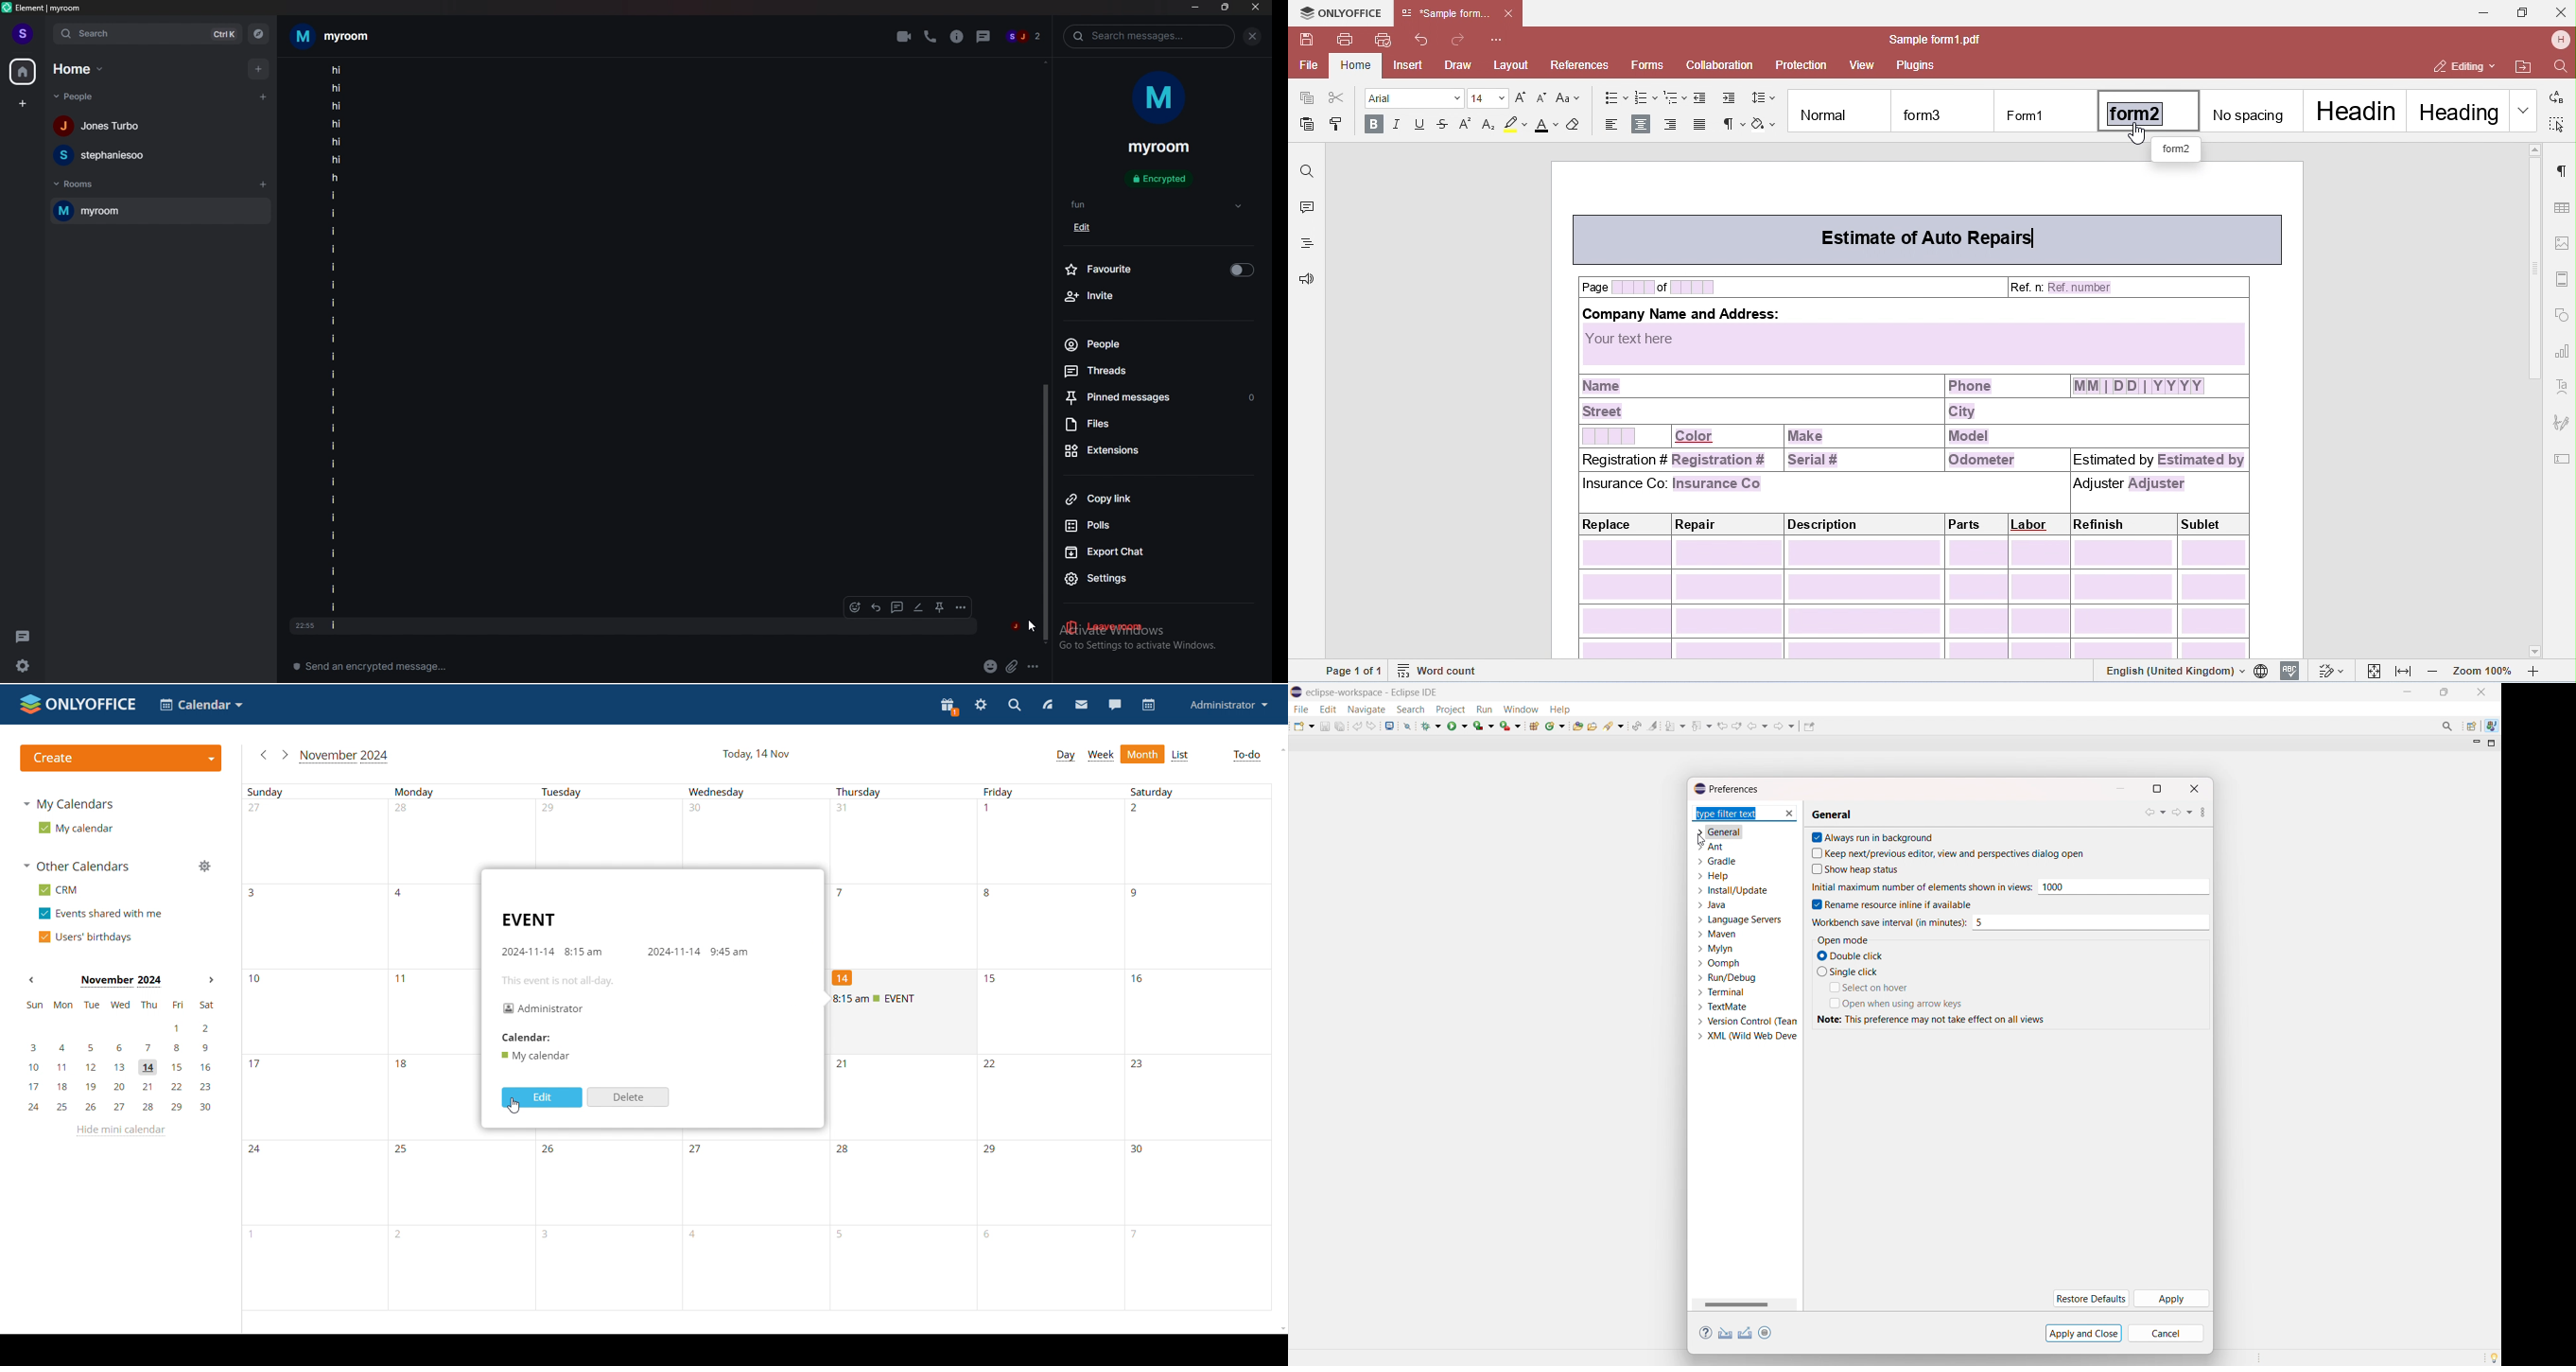 The width and height of the screenshot is (2576, 1372). Describe the element at coordinates (1719, 963) in the screenshot. I see `oomph` at that location.